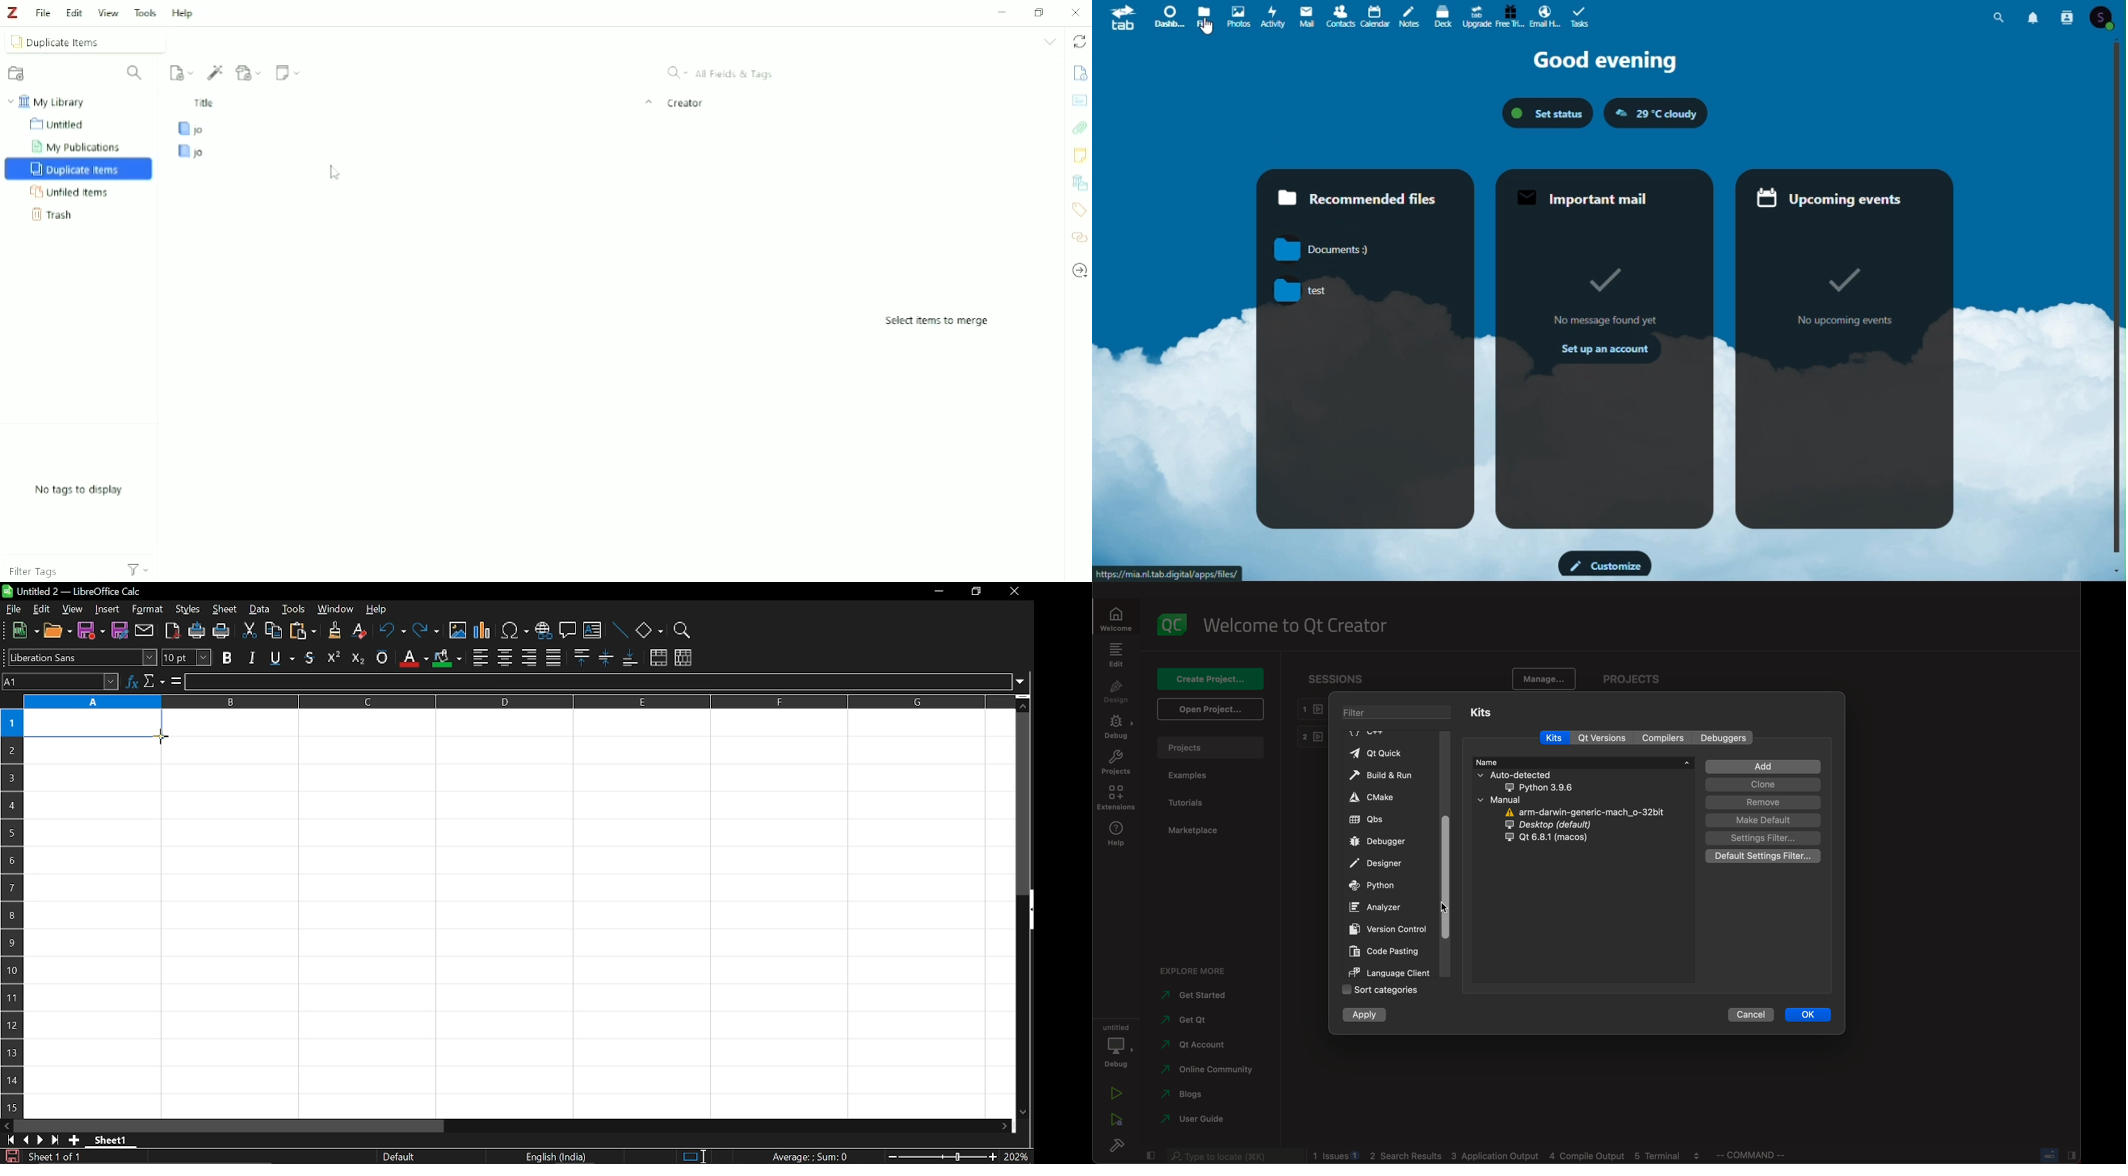 The height and width of the screenshot is (1176, 2128). I want to click on design, so click(1114, 692).